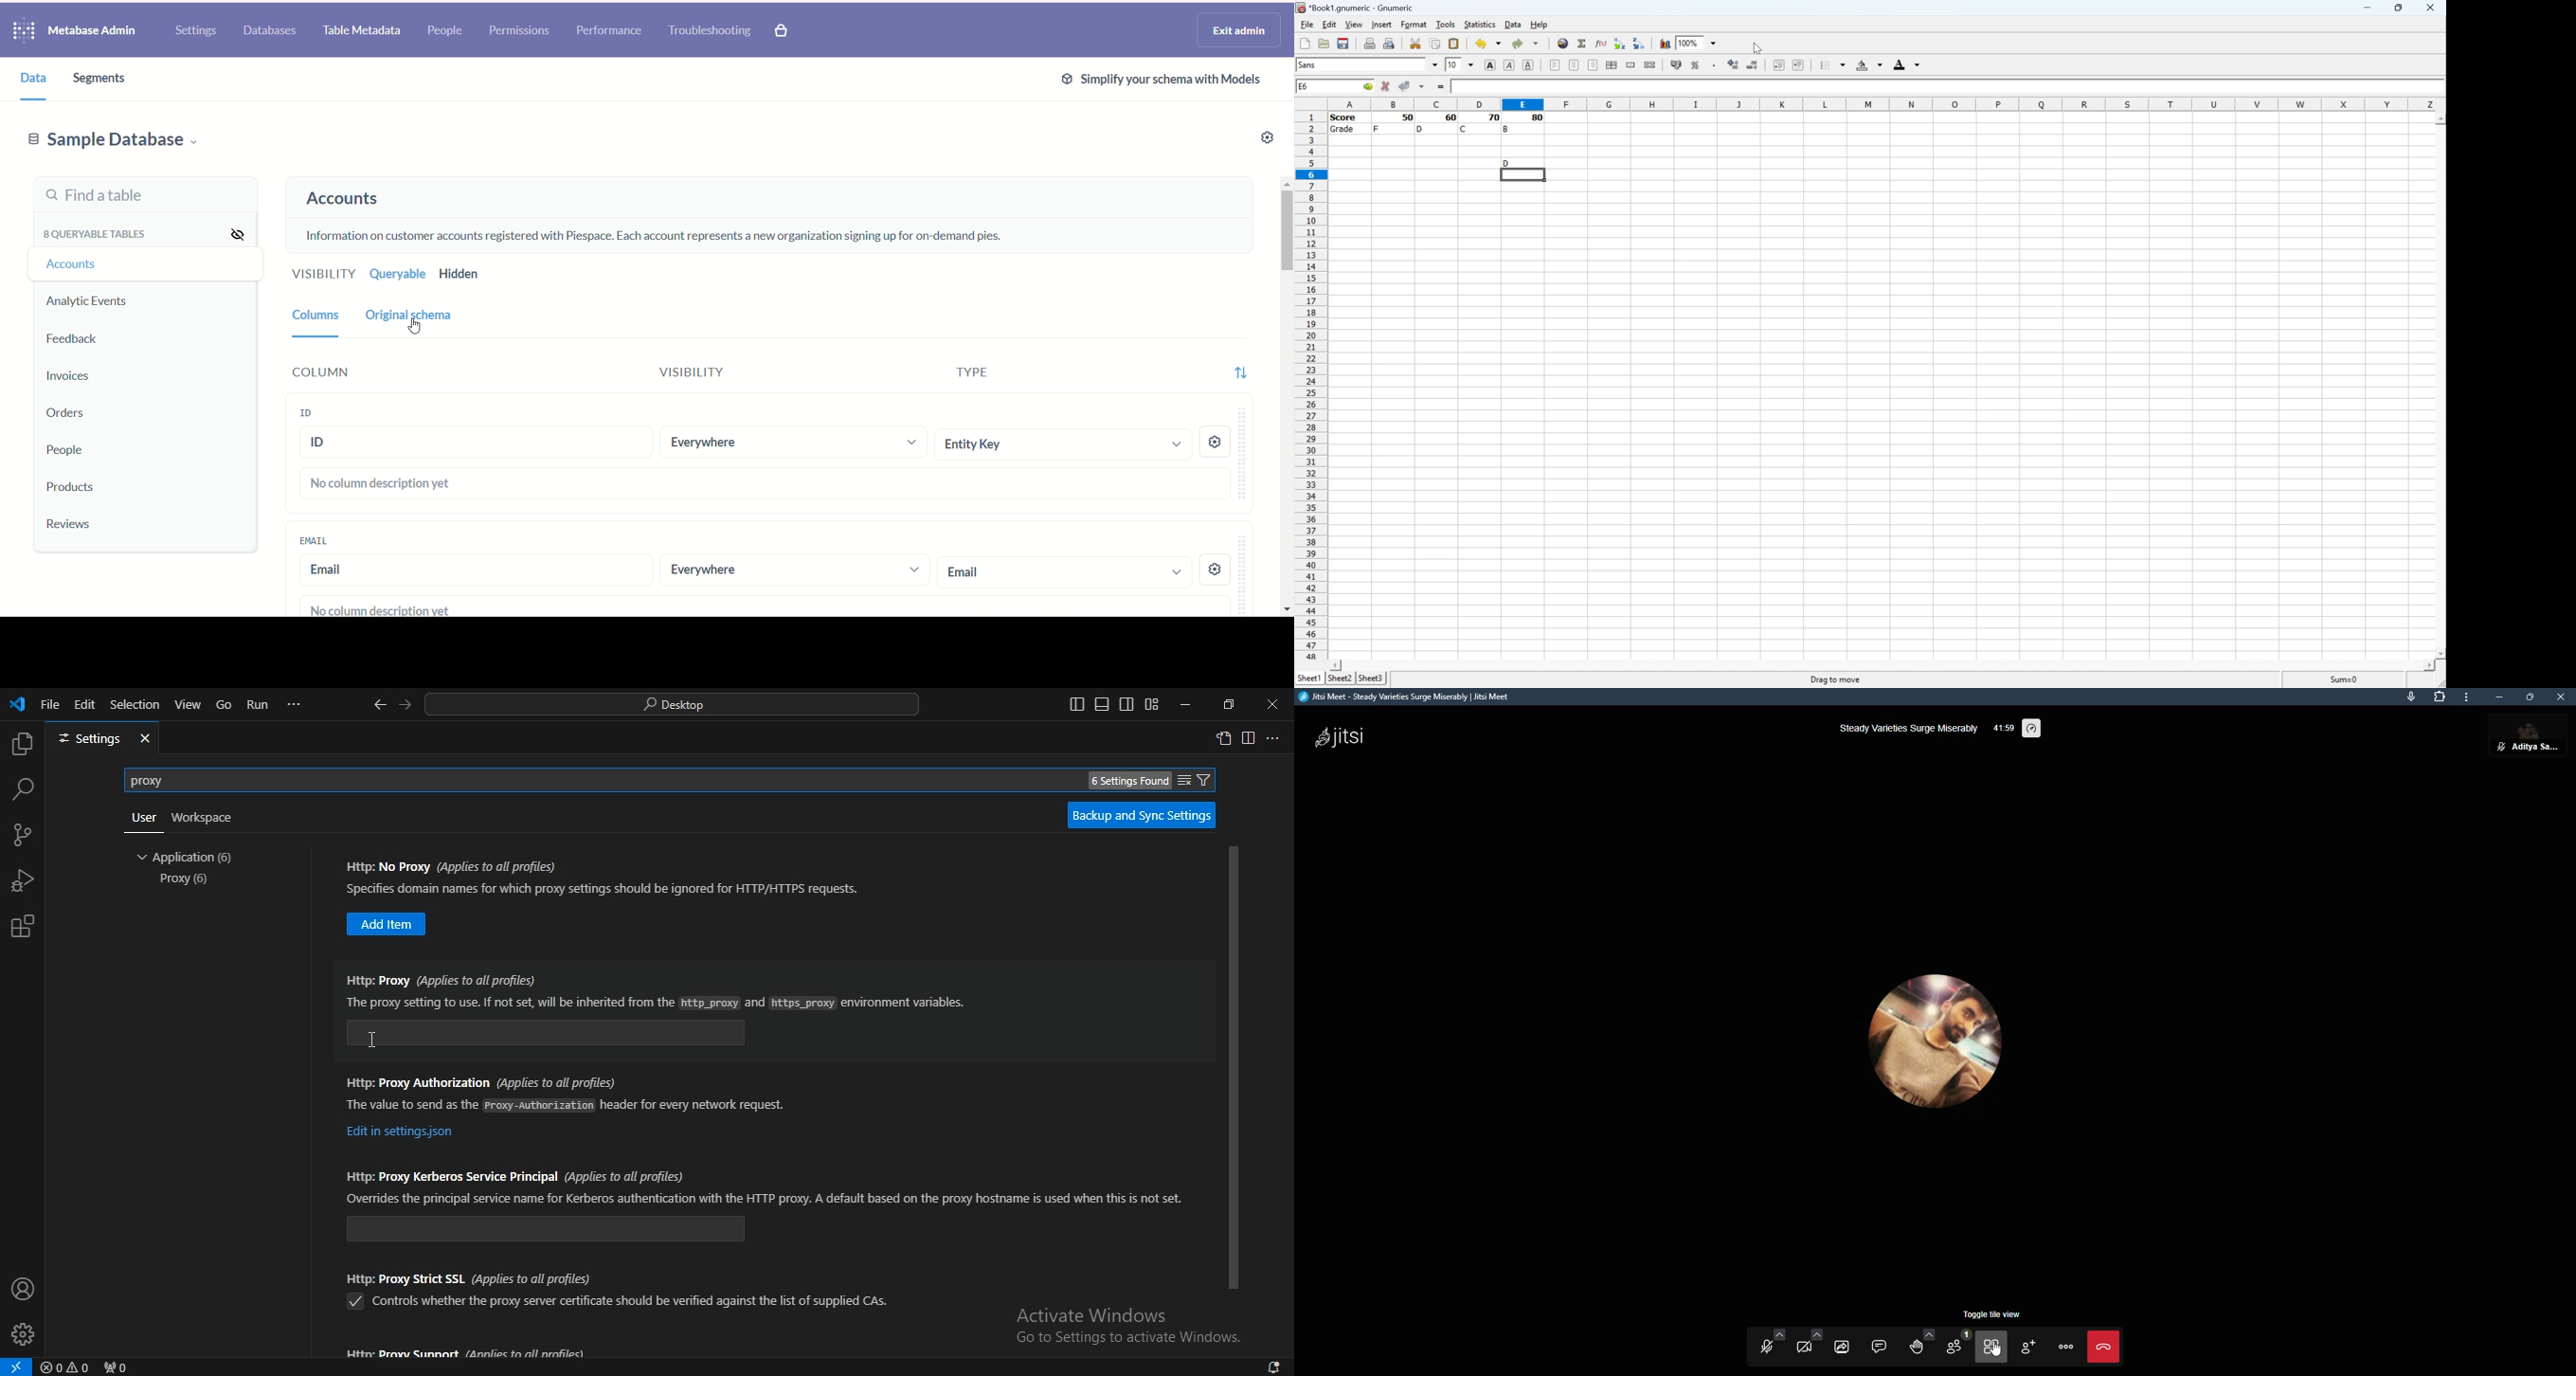 The width and height of the screenshot is (2576, 1400). What do you see at coordinates (2413, 697) in the screenshot?
I see `mic` at bounding box center [2413, 697].